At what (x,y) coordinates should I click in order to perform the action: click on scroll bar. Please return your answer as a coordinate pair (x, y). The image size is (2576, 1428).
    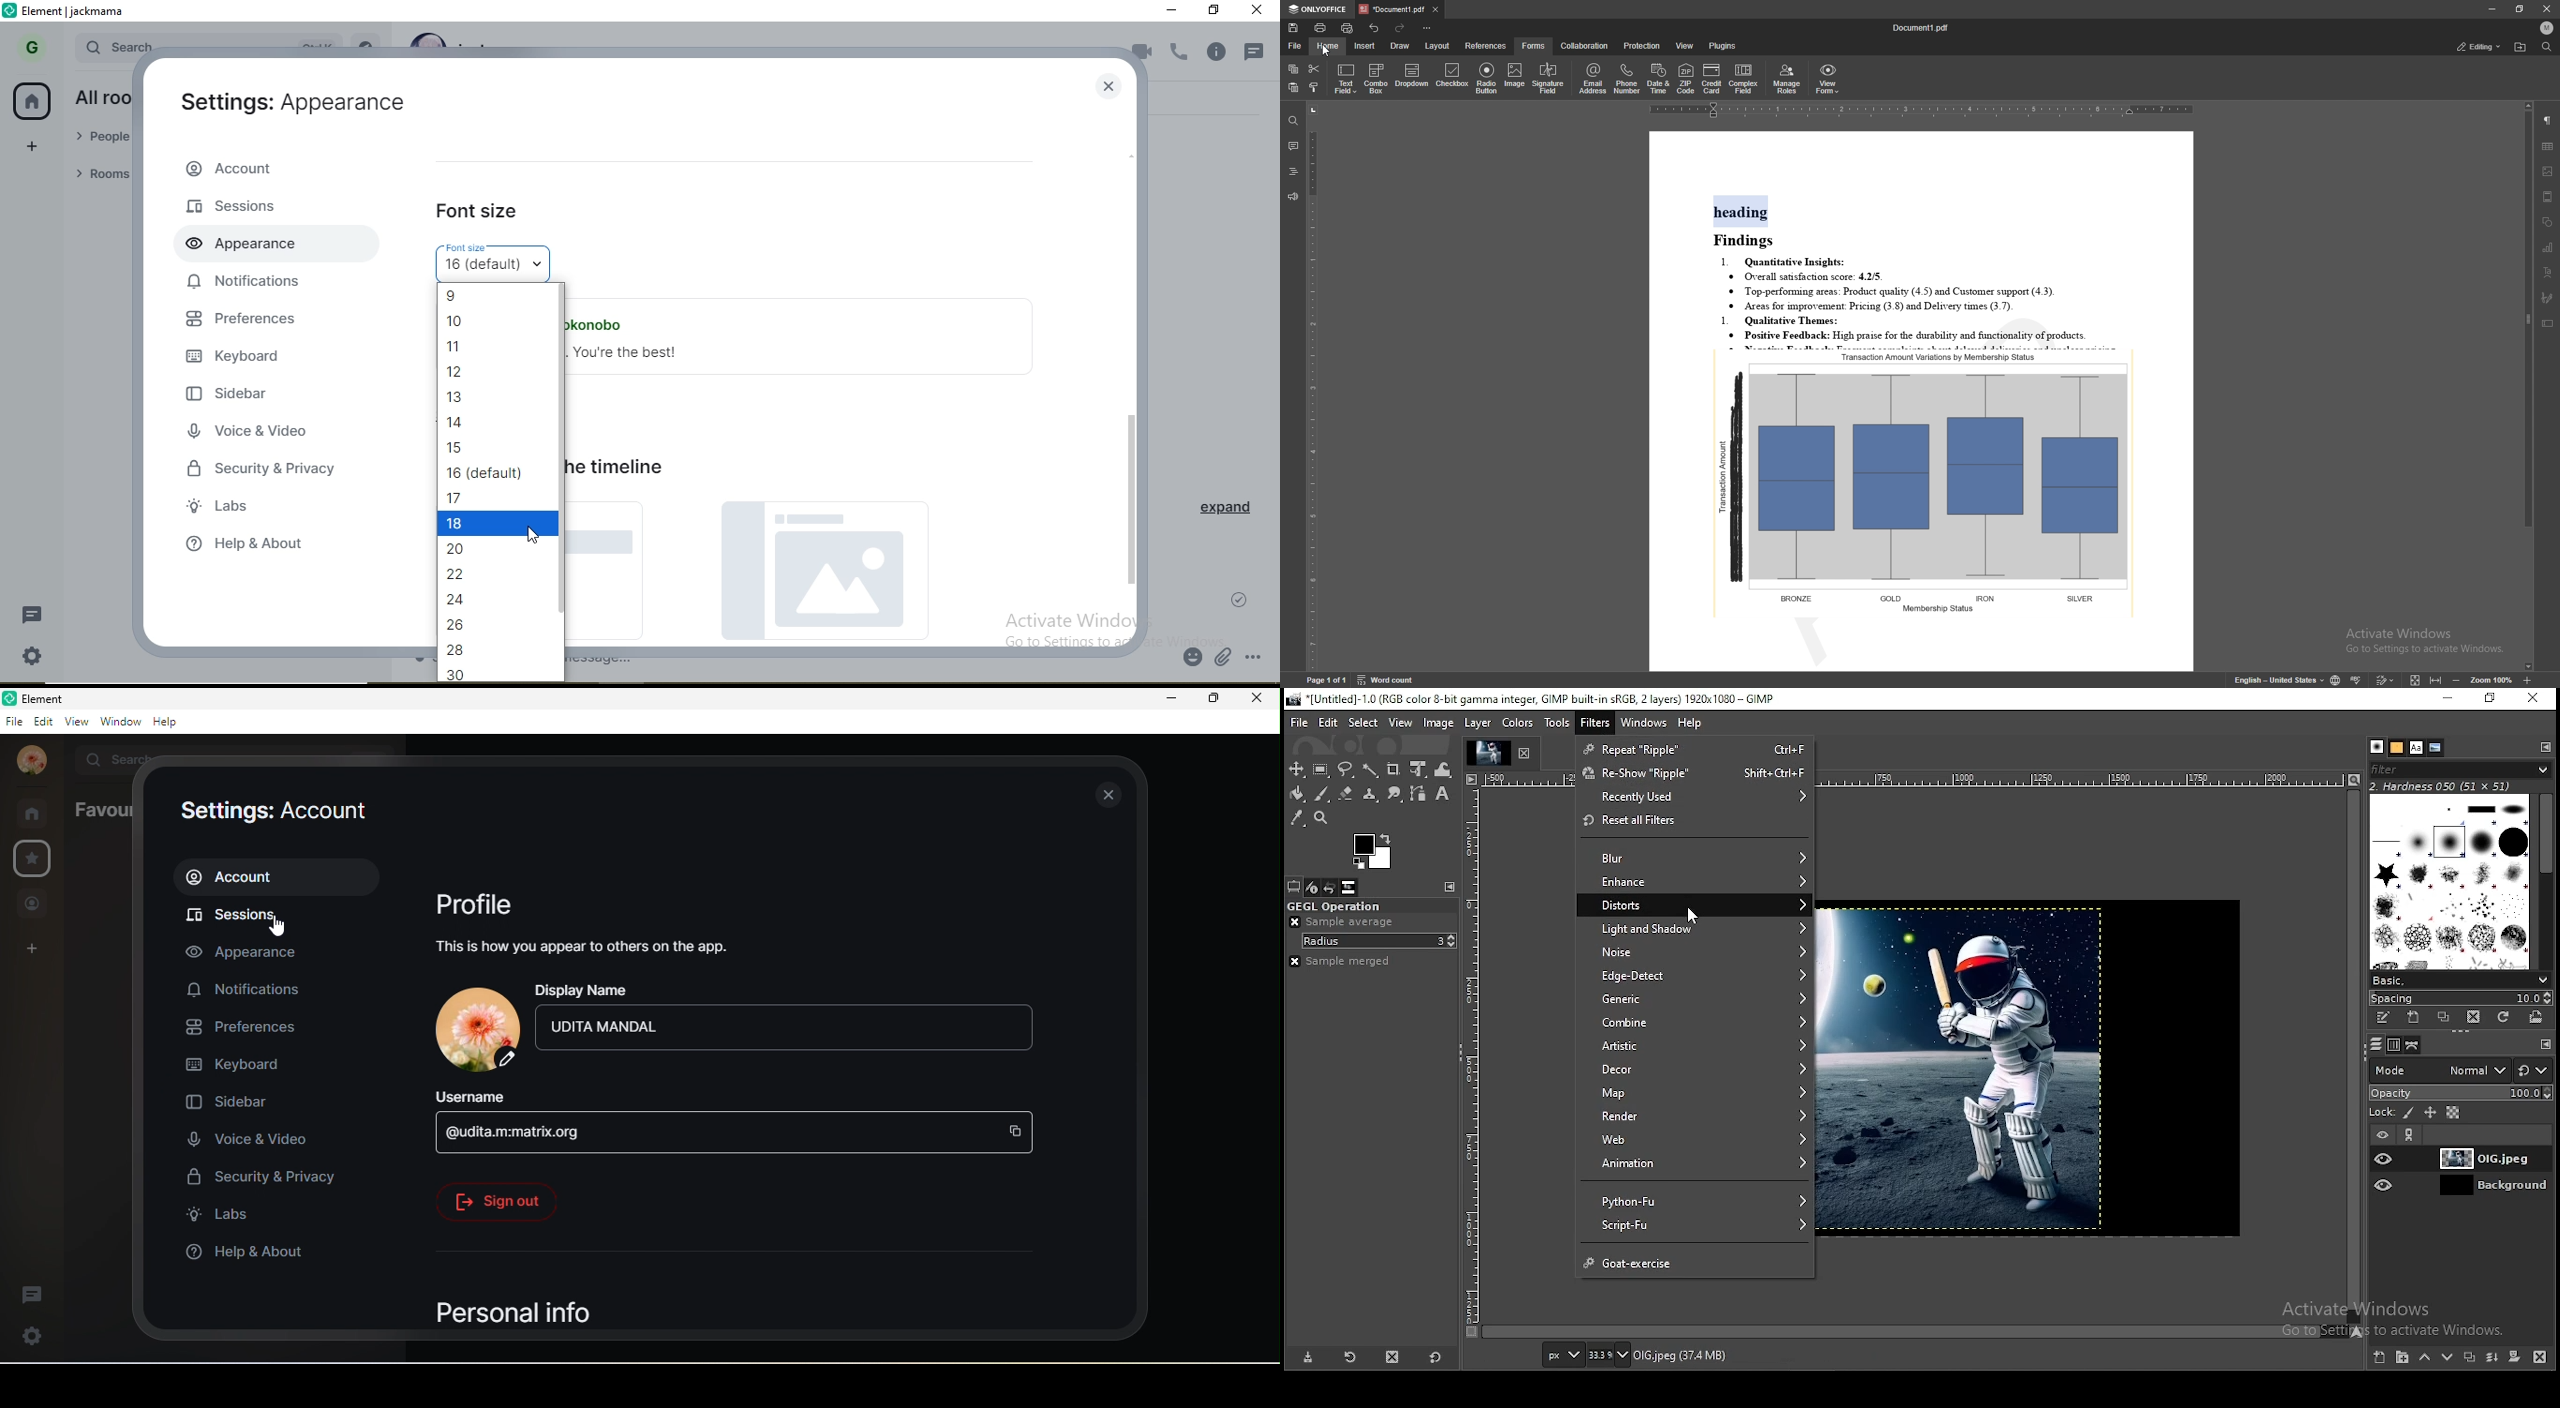
    Looking at the image, I should click on (558, 453).